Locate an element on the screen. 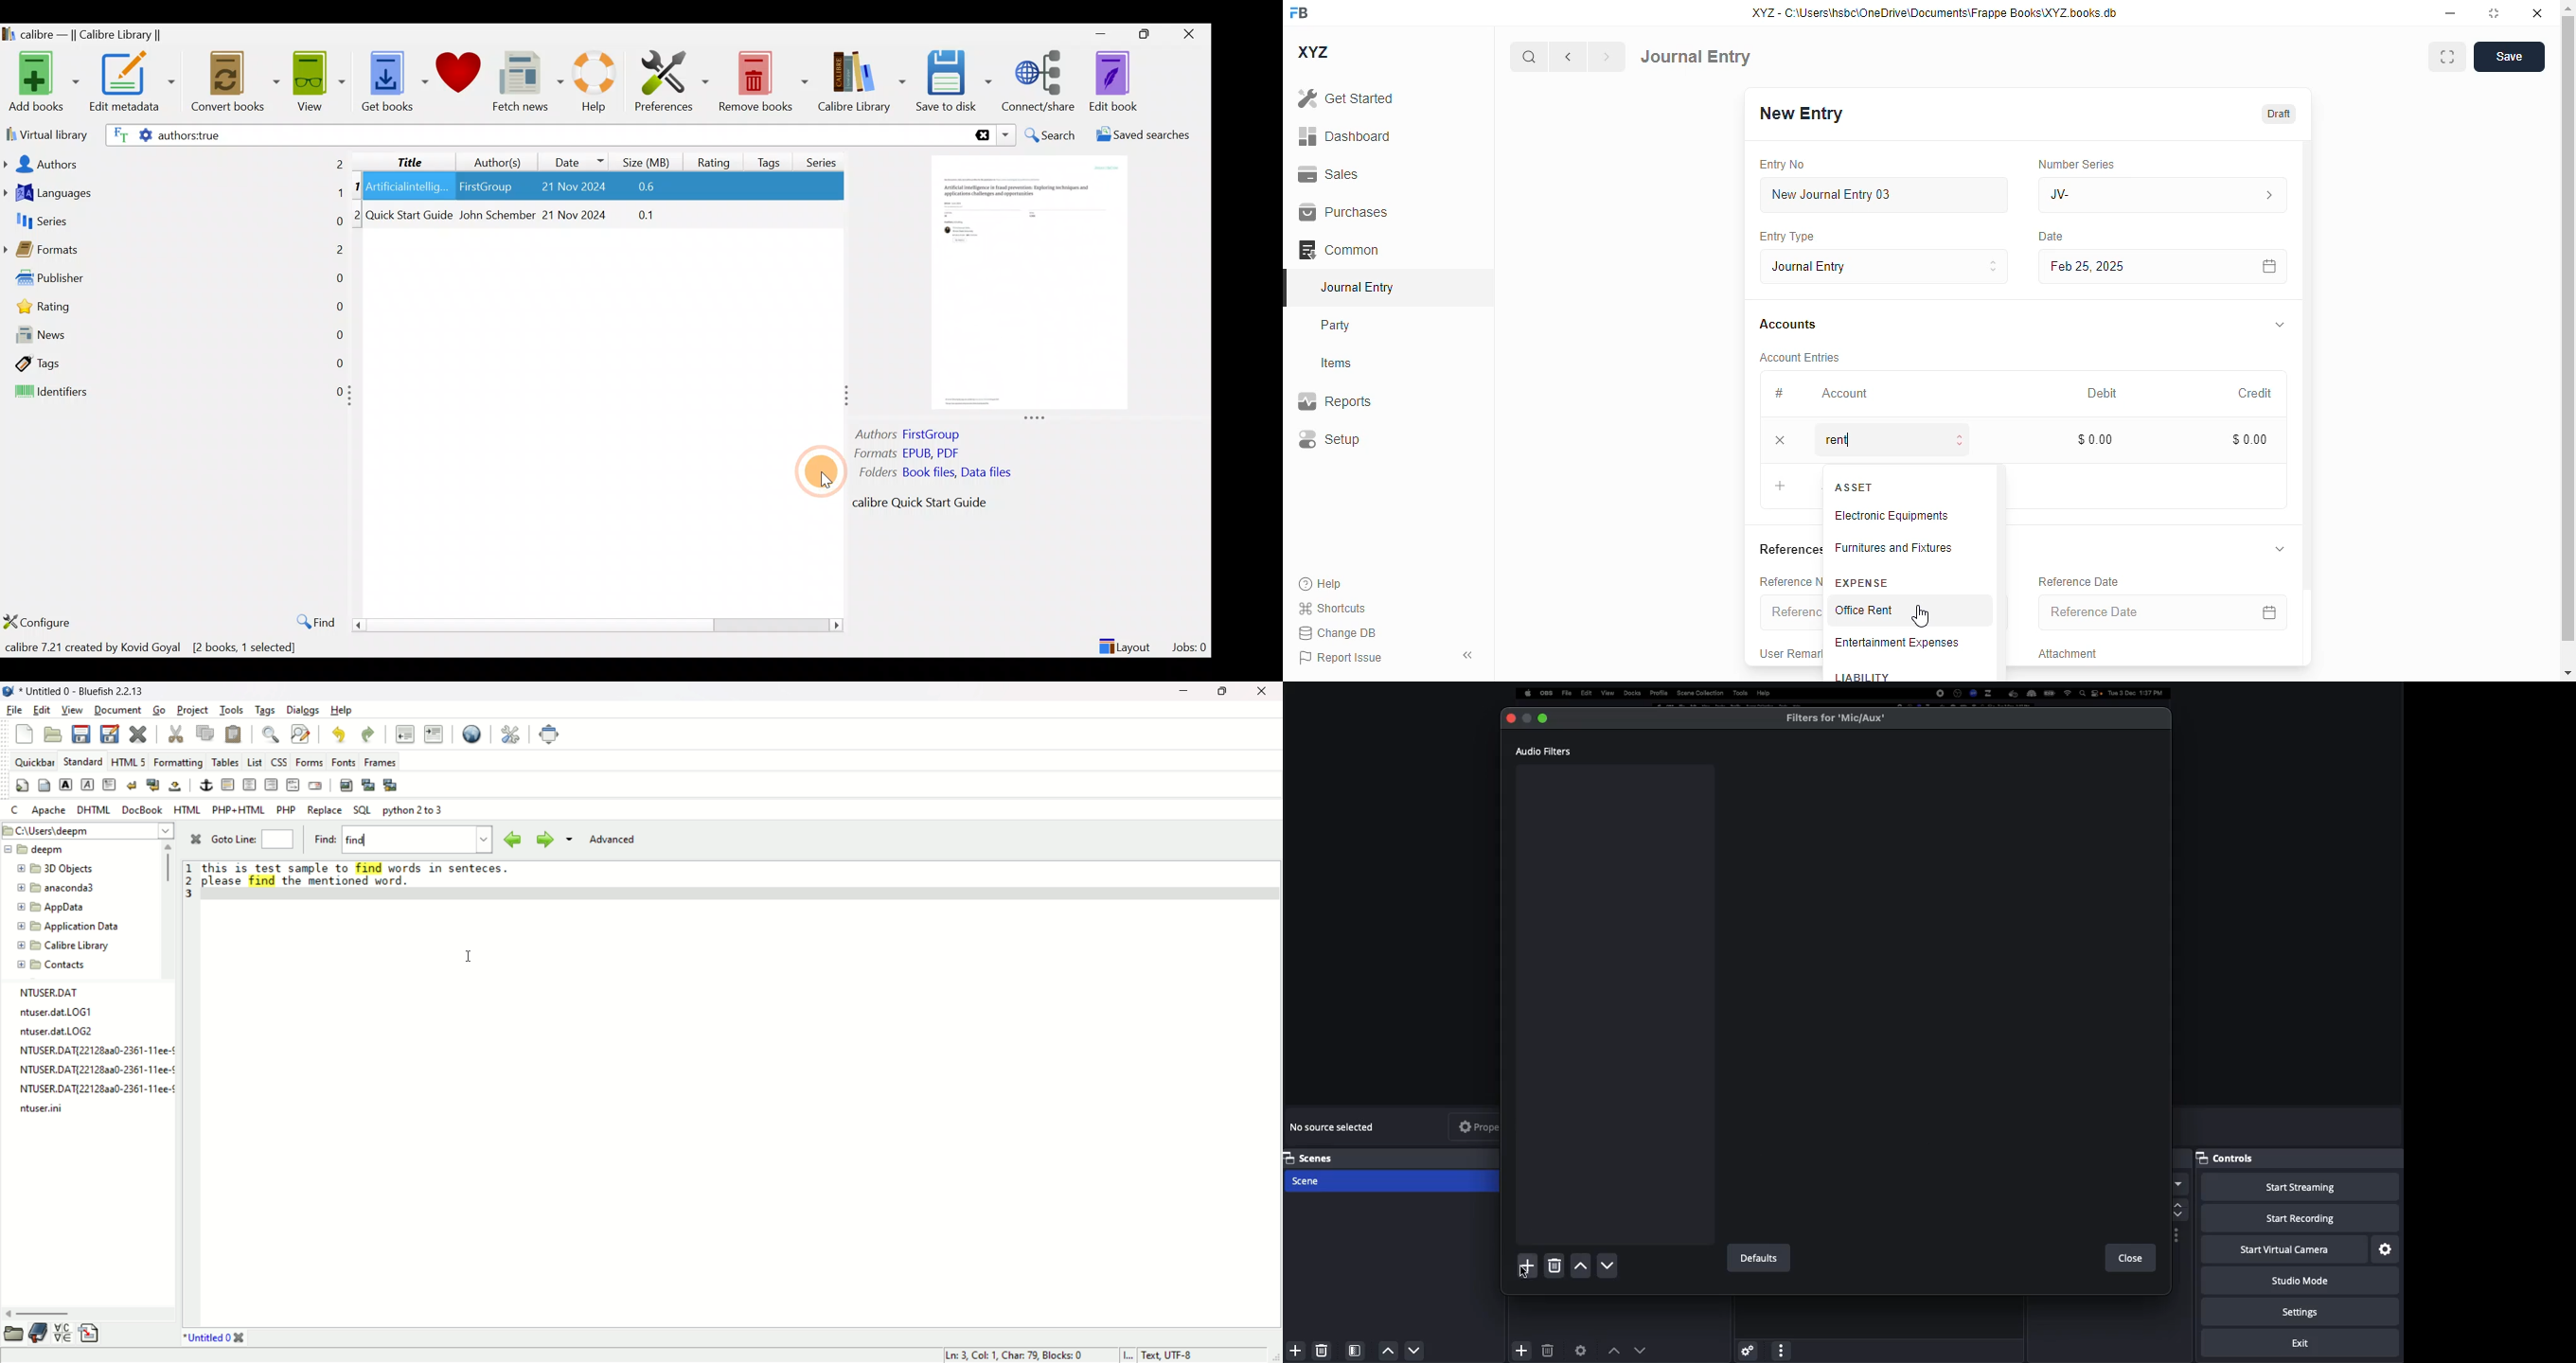 The image size is (2576, 1372). Date is located at coordinates (574, 162).